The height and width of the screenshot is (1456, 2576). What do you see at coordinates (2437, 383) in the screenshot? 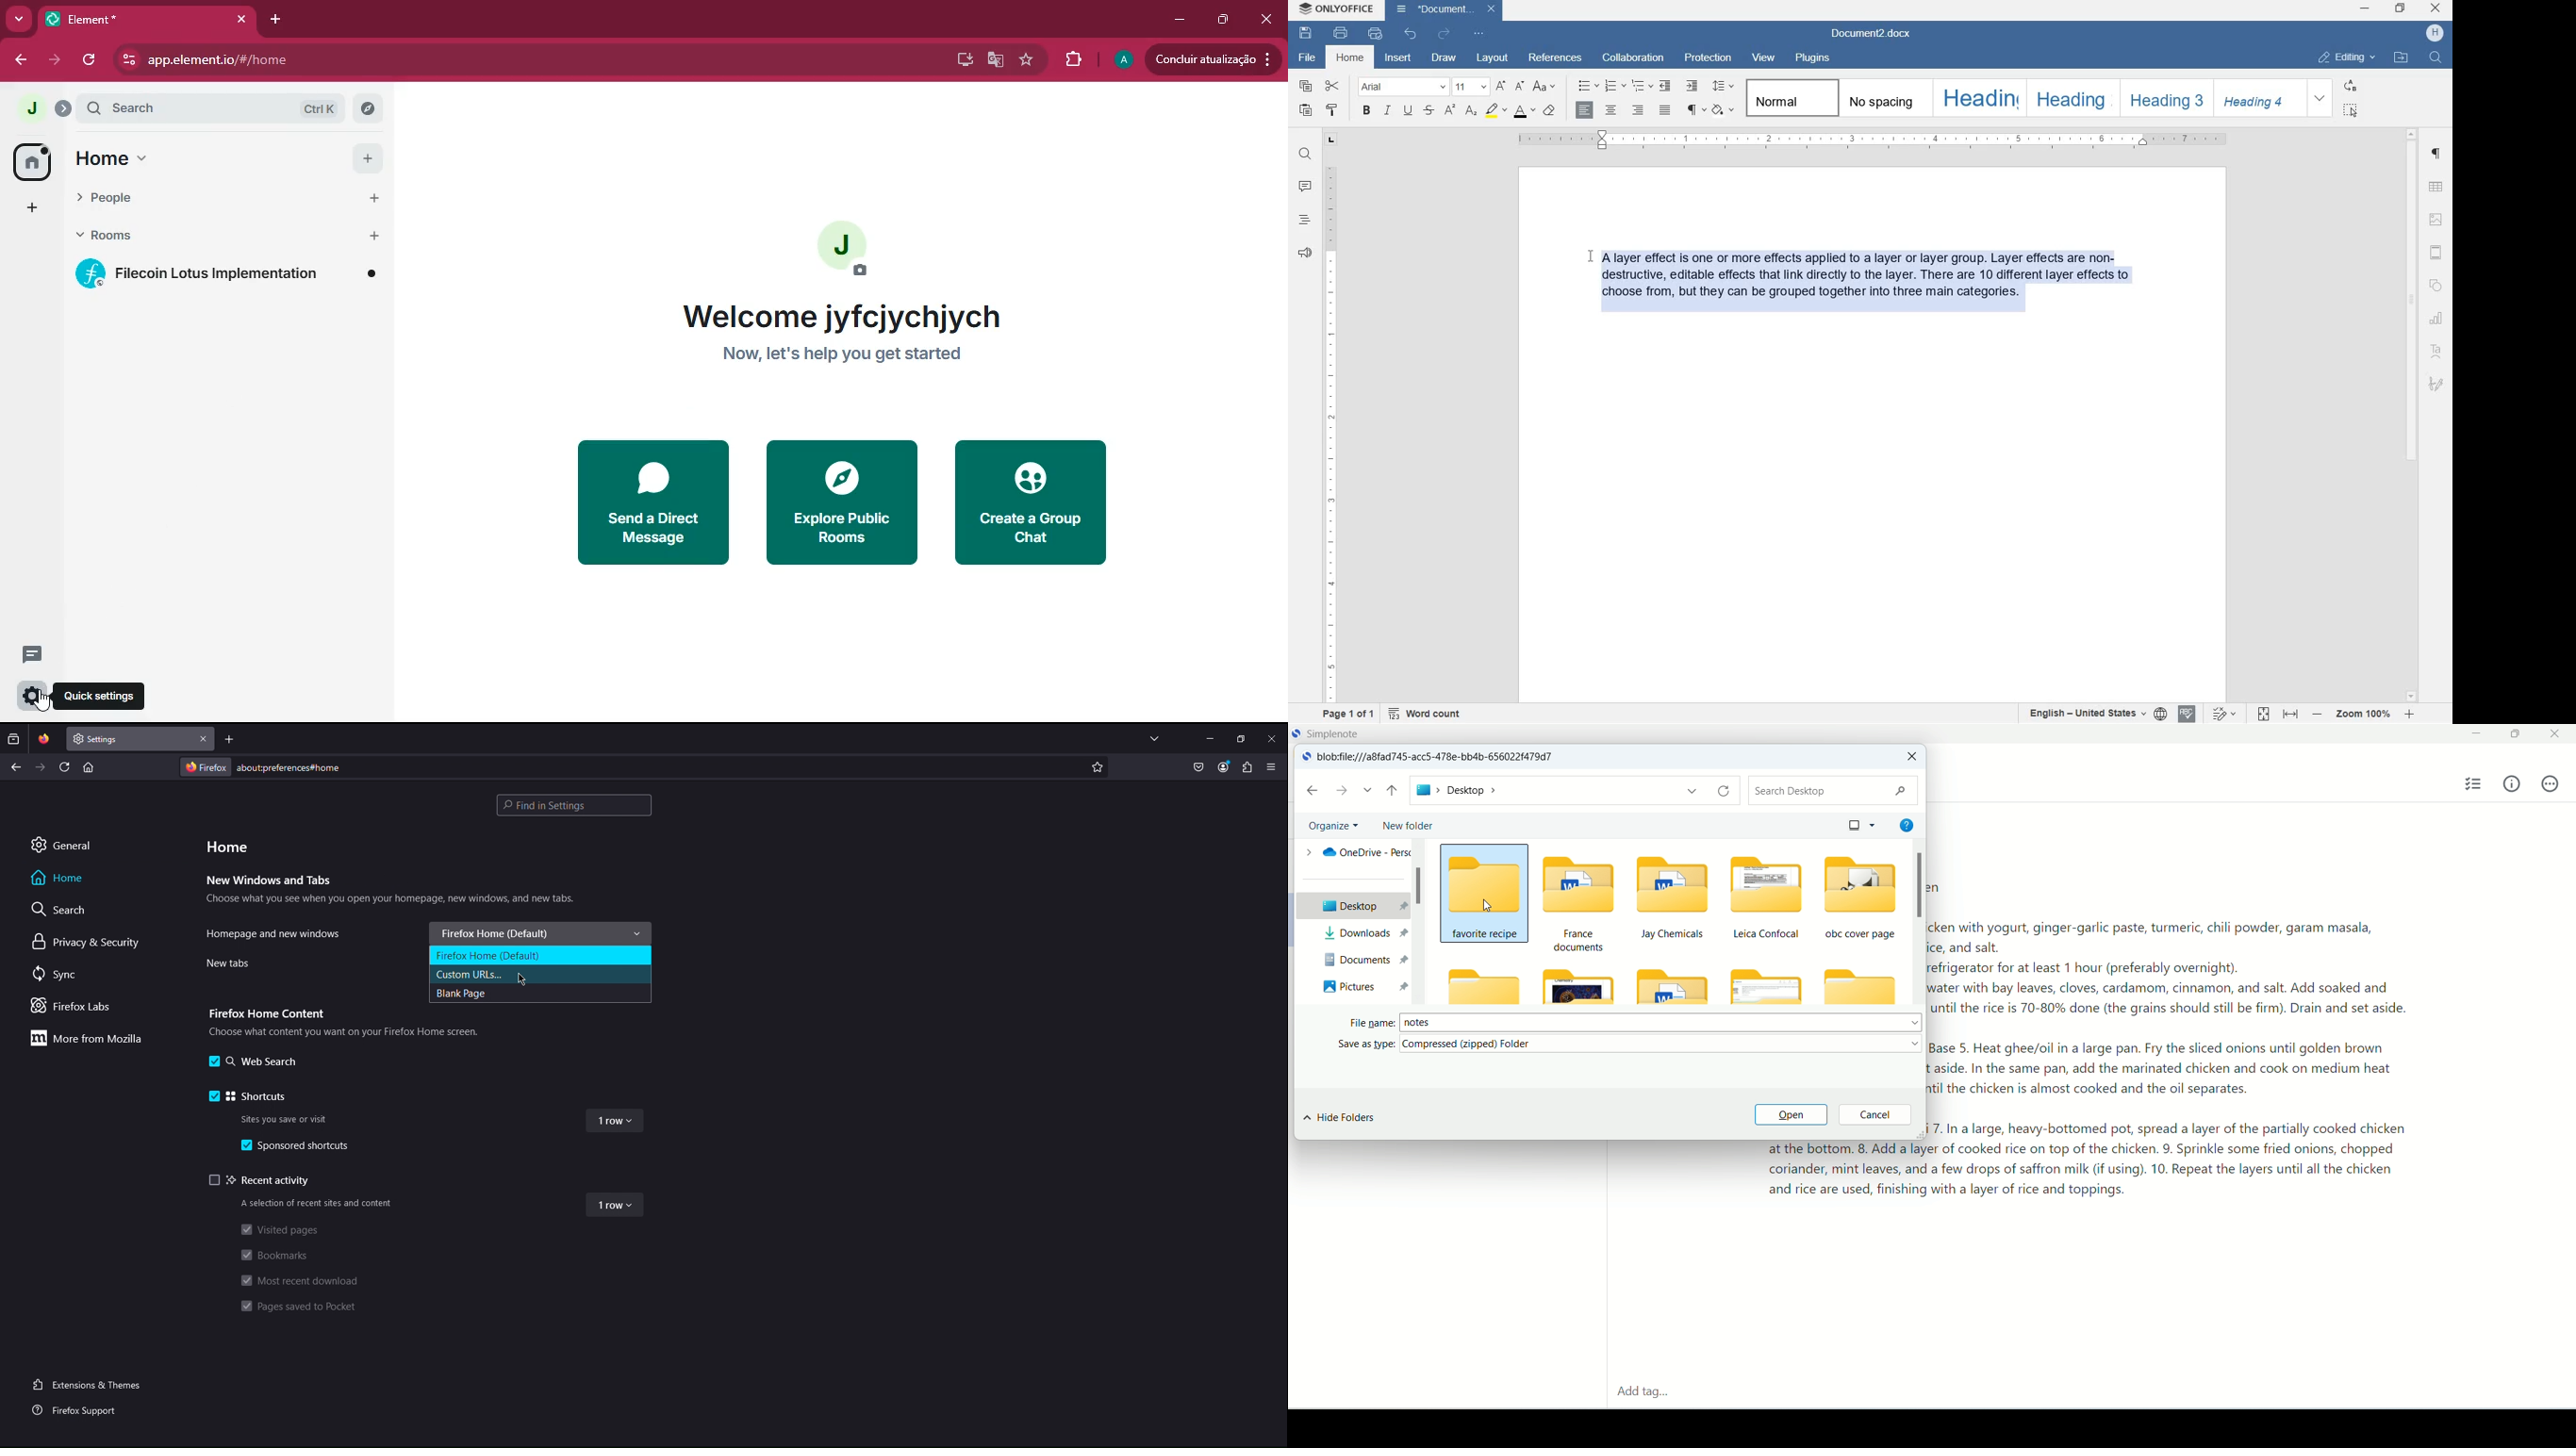
I see `signature` at bounding box center [2437, 383].